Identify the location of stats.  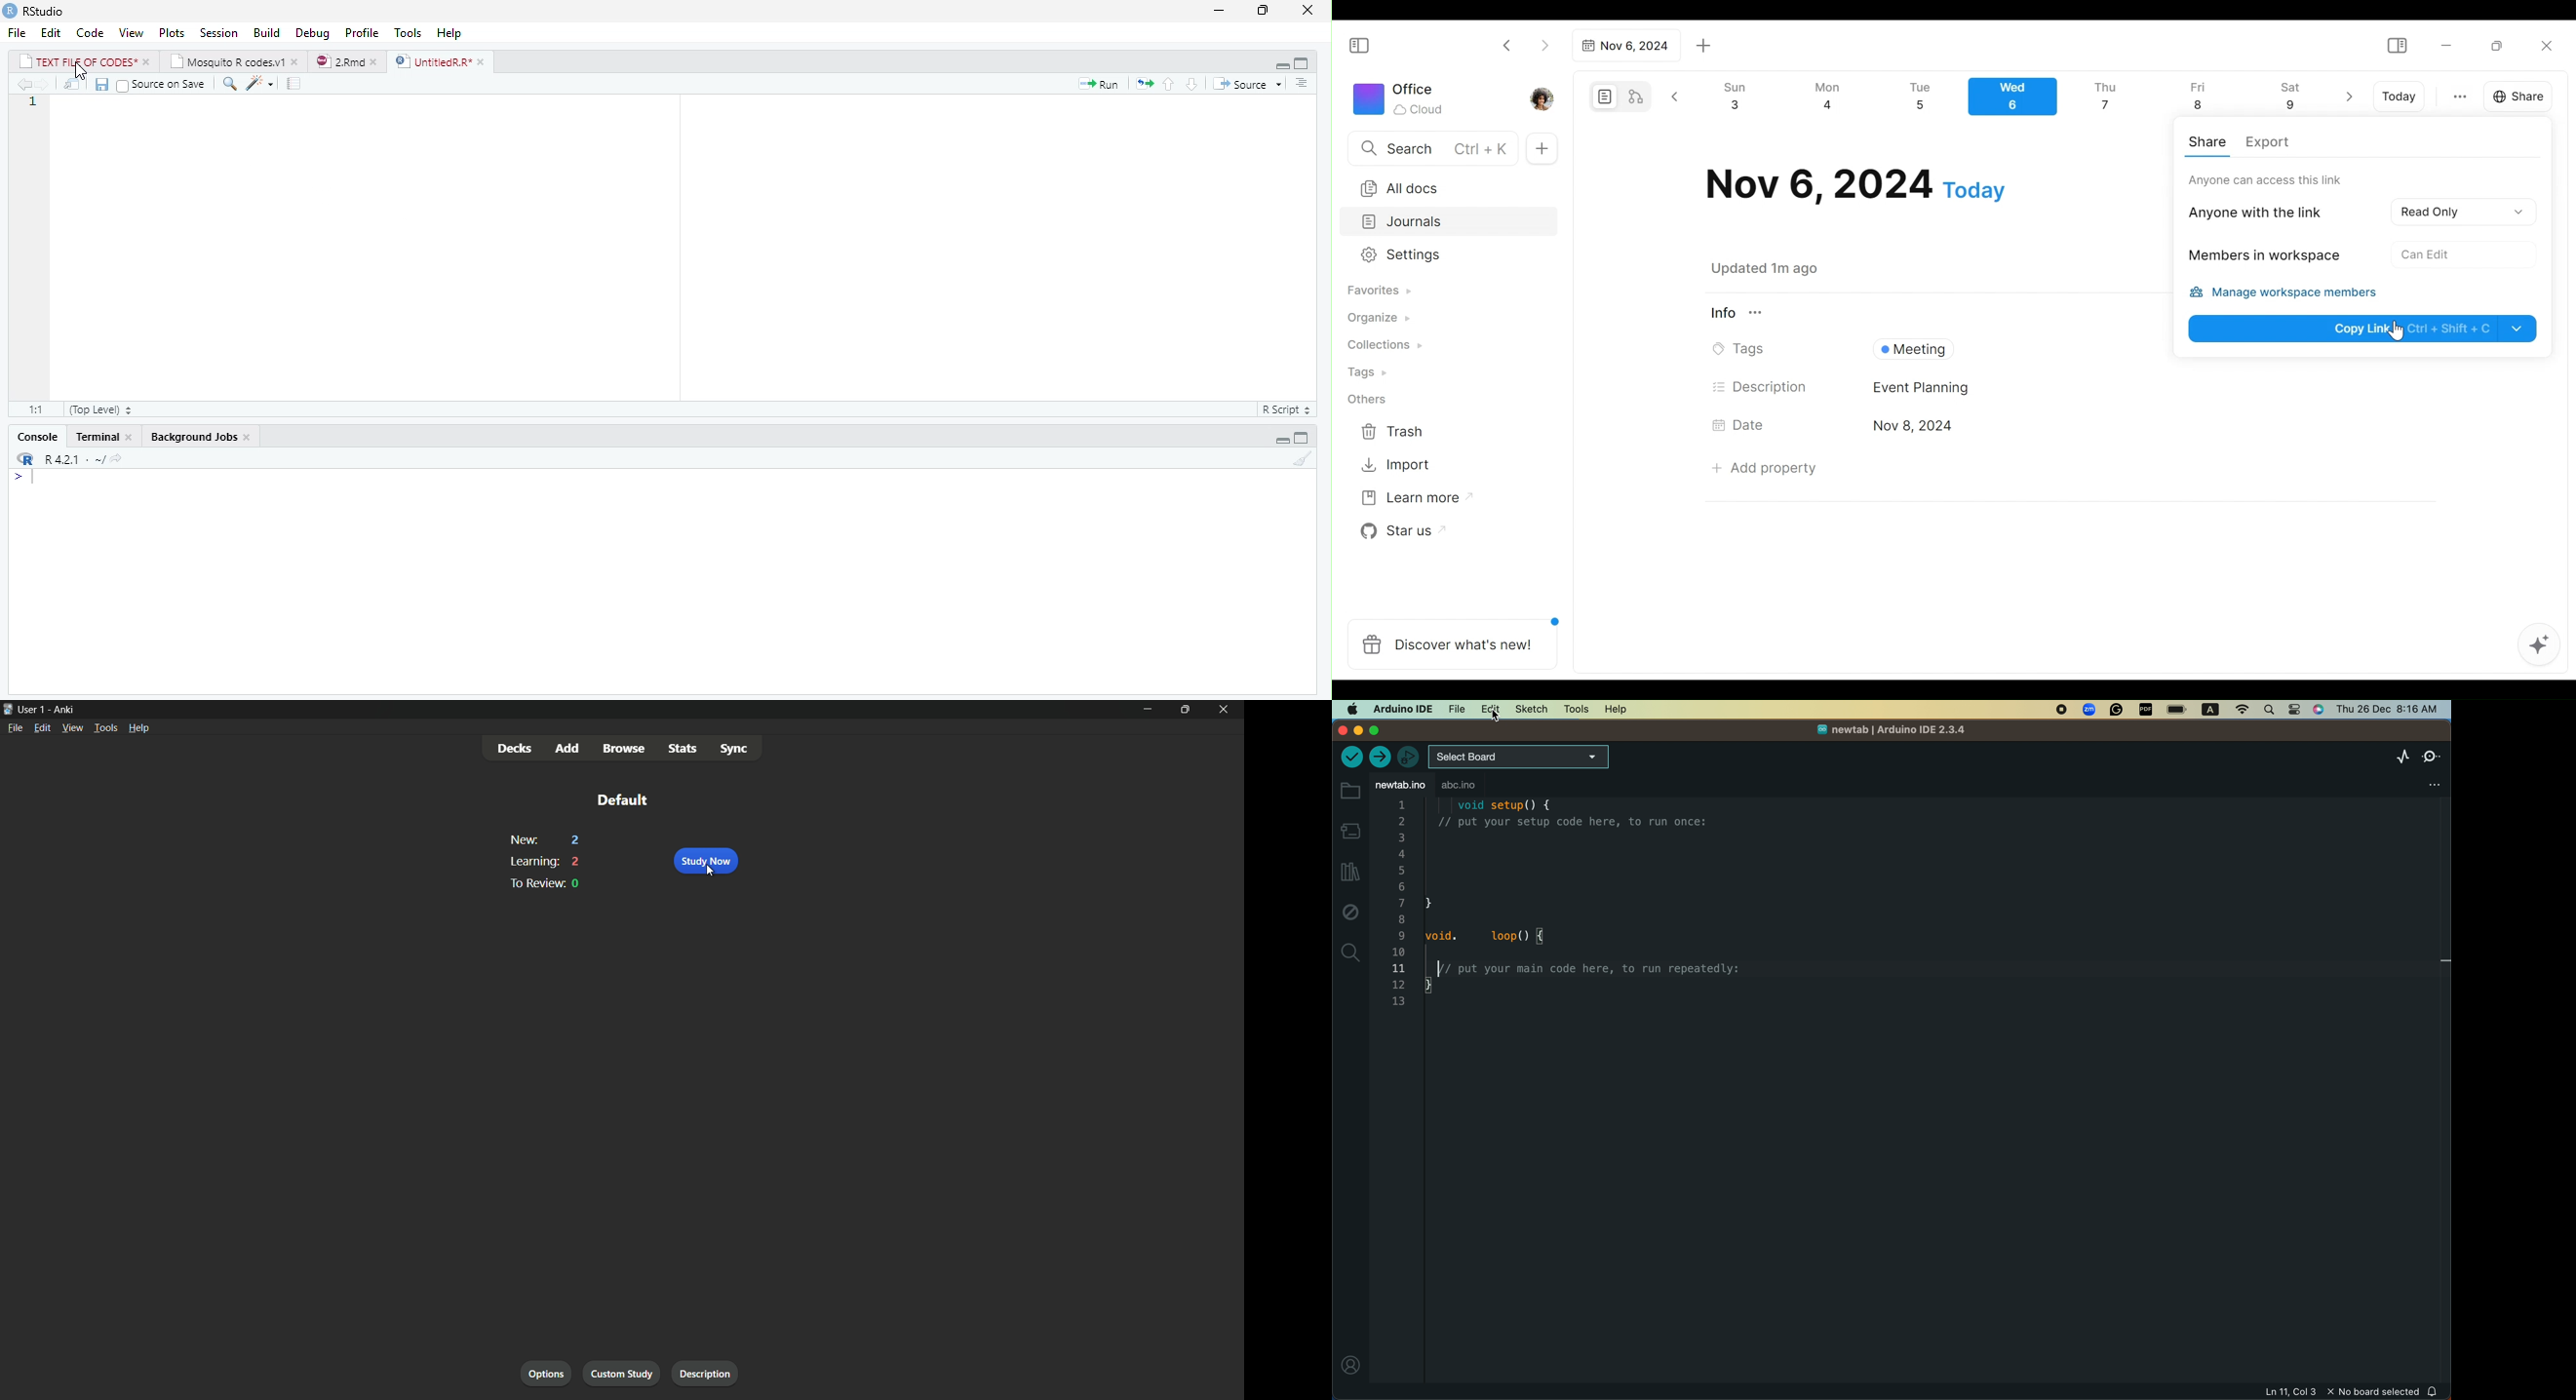
(682, 749).